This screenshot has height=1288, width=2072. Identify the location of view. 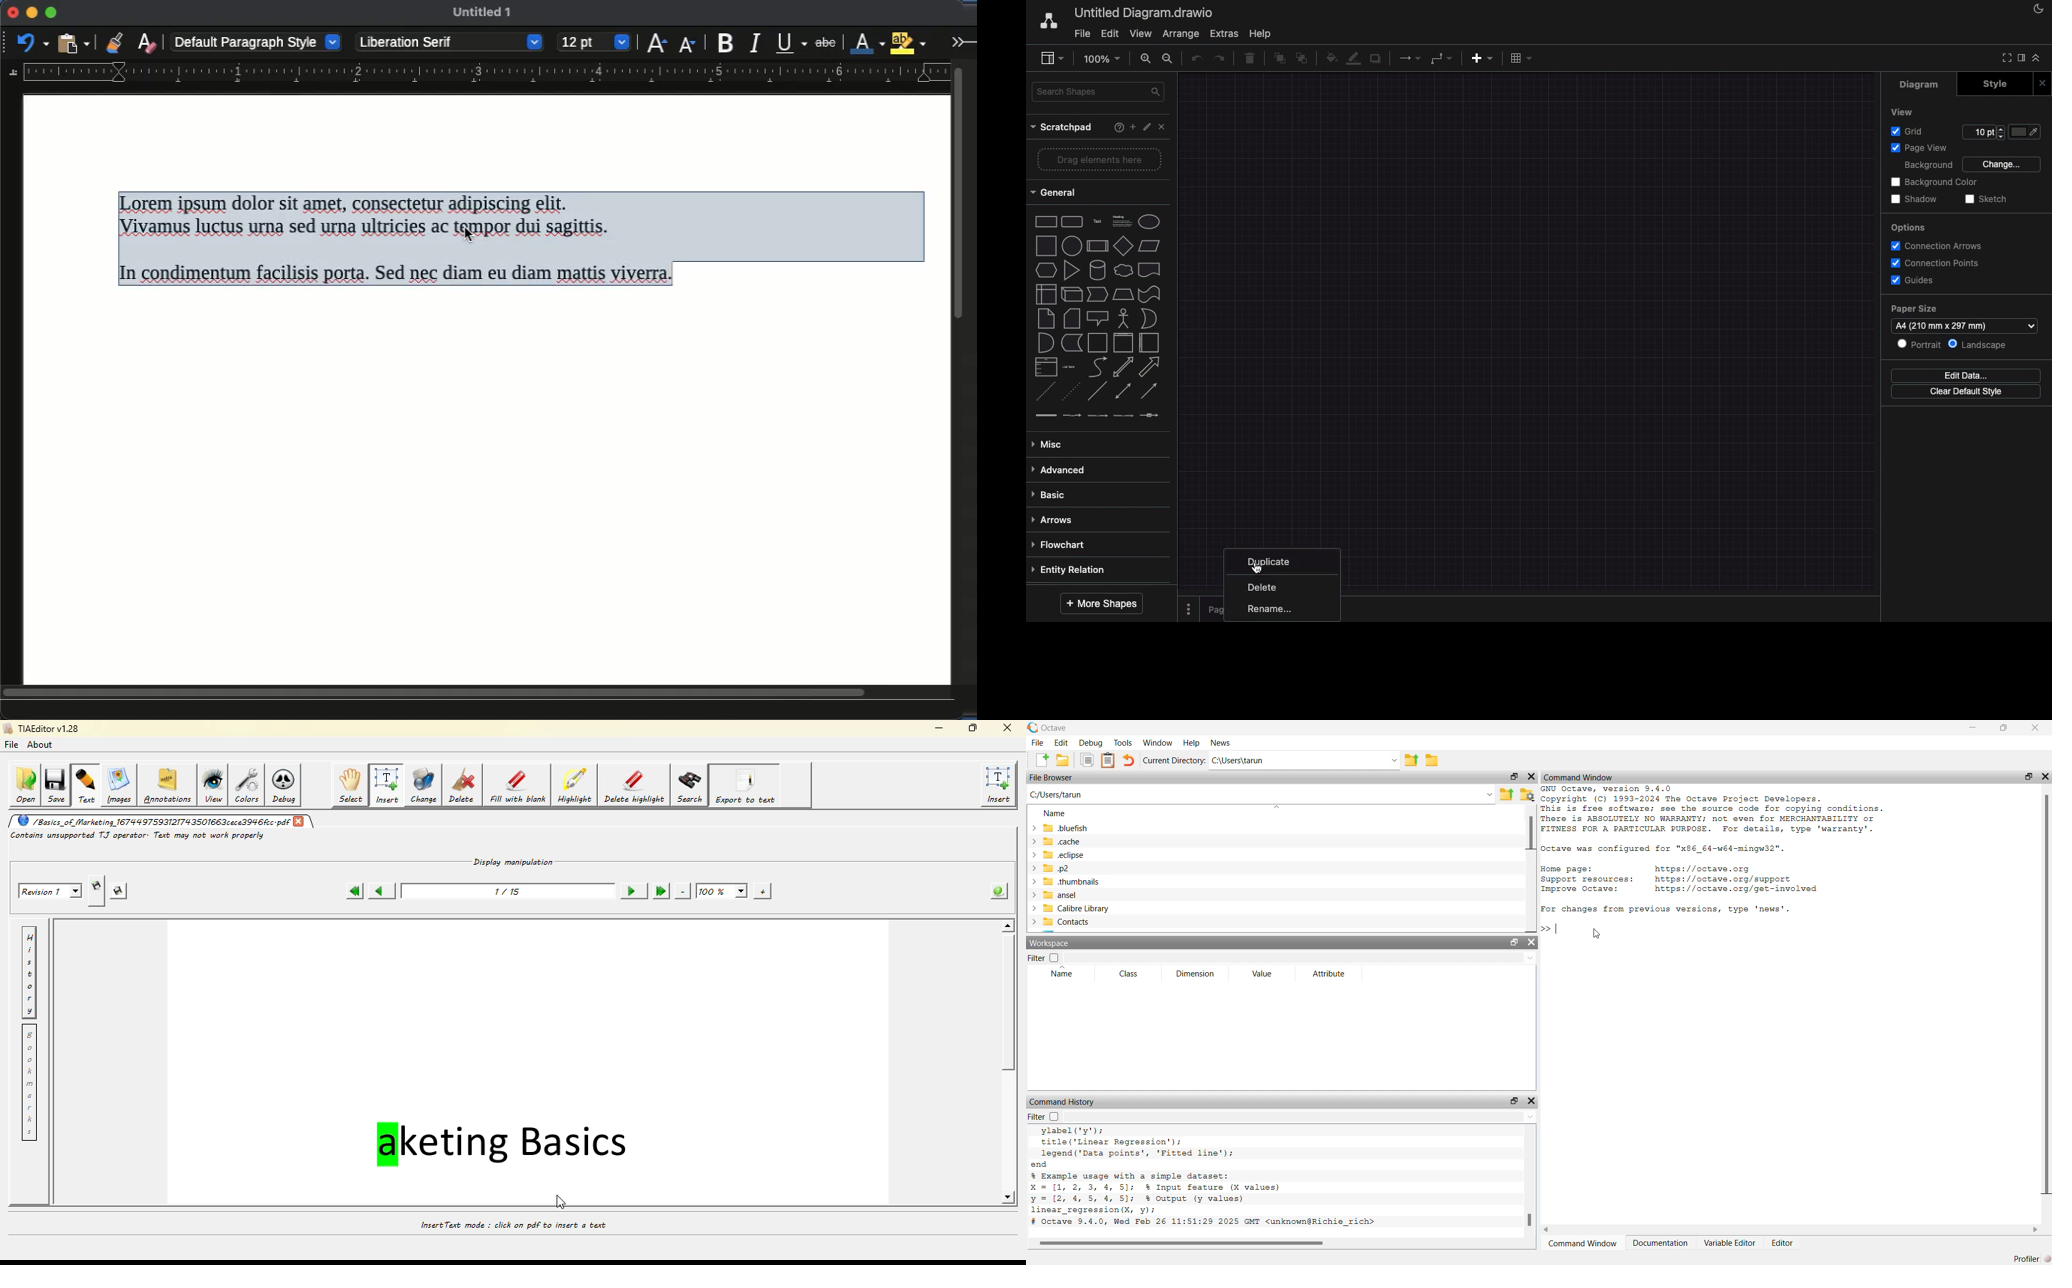
(1141, 33).